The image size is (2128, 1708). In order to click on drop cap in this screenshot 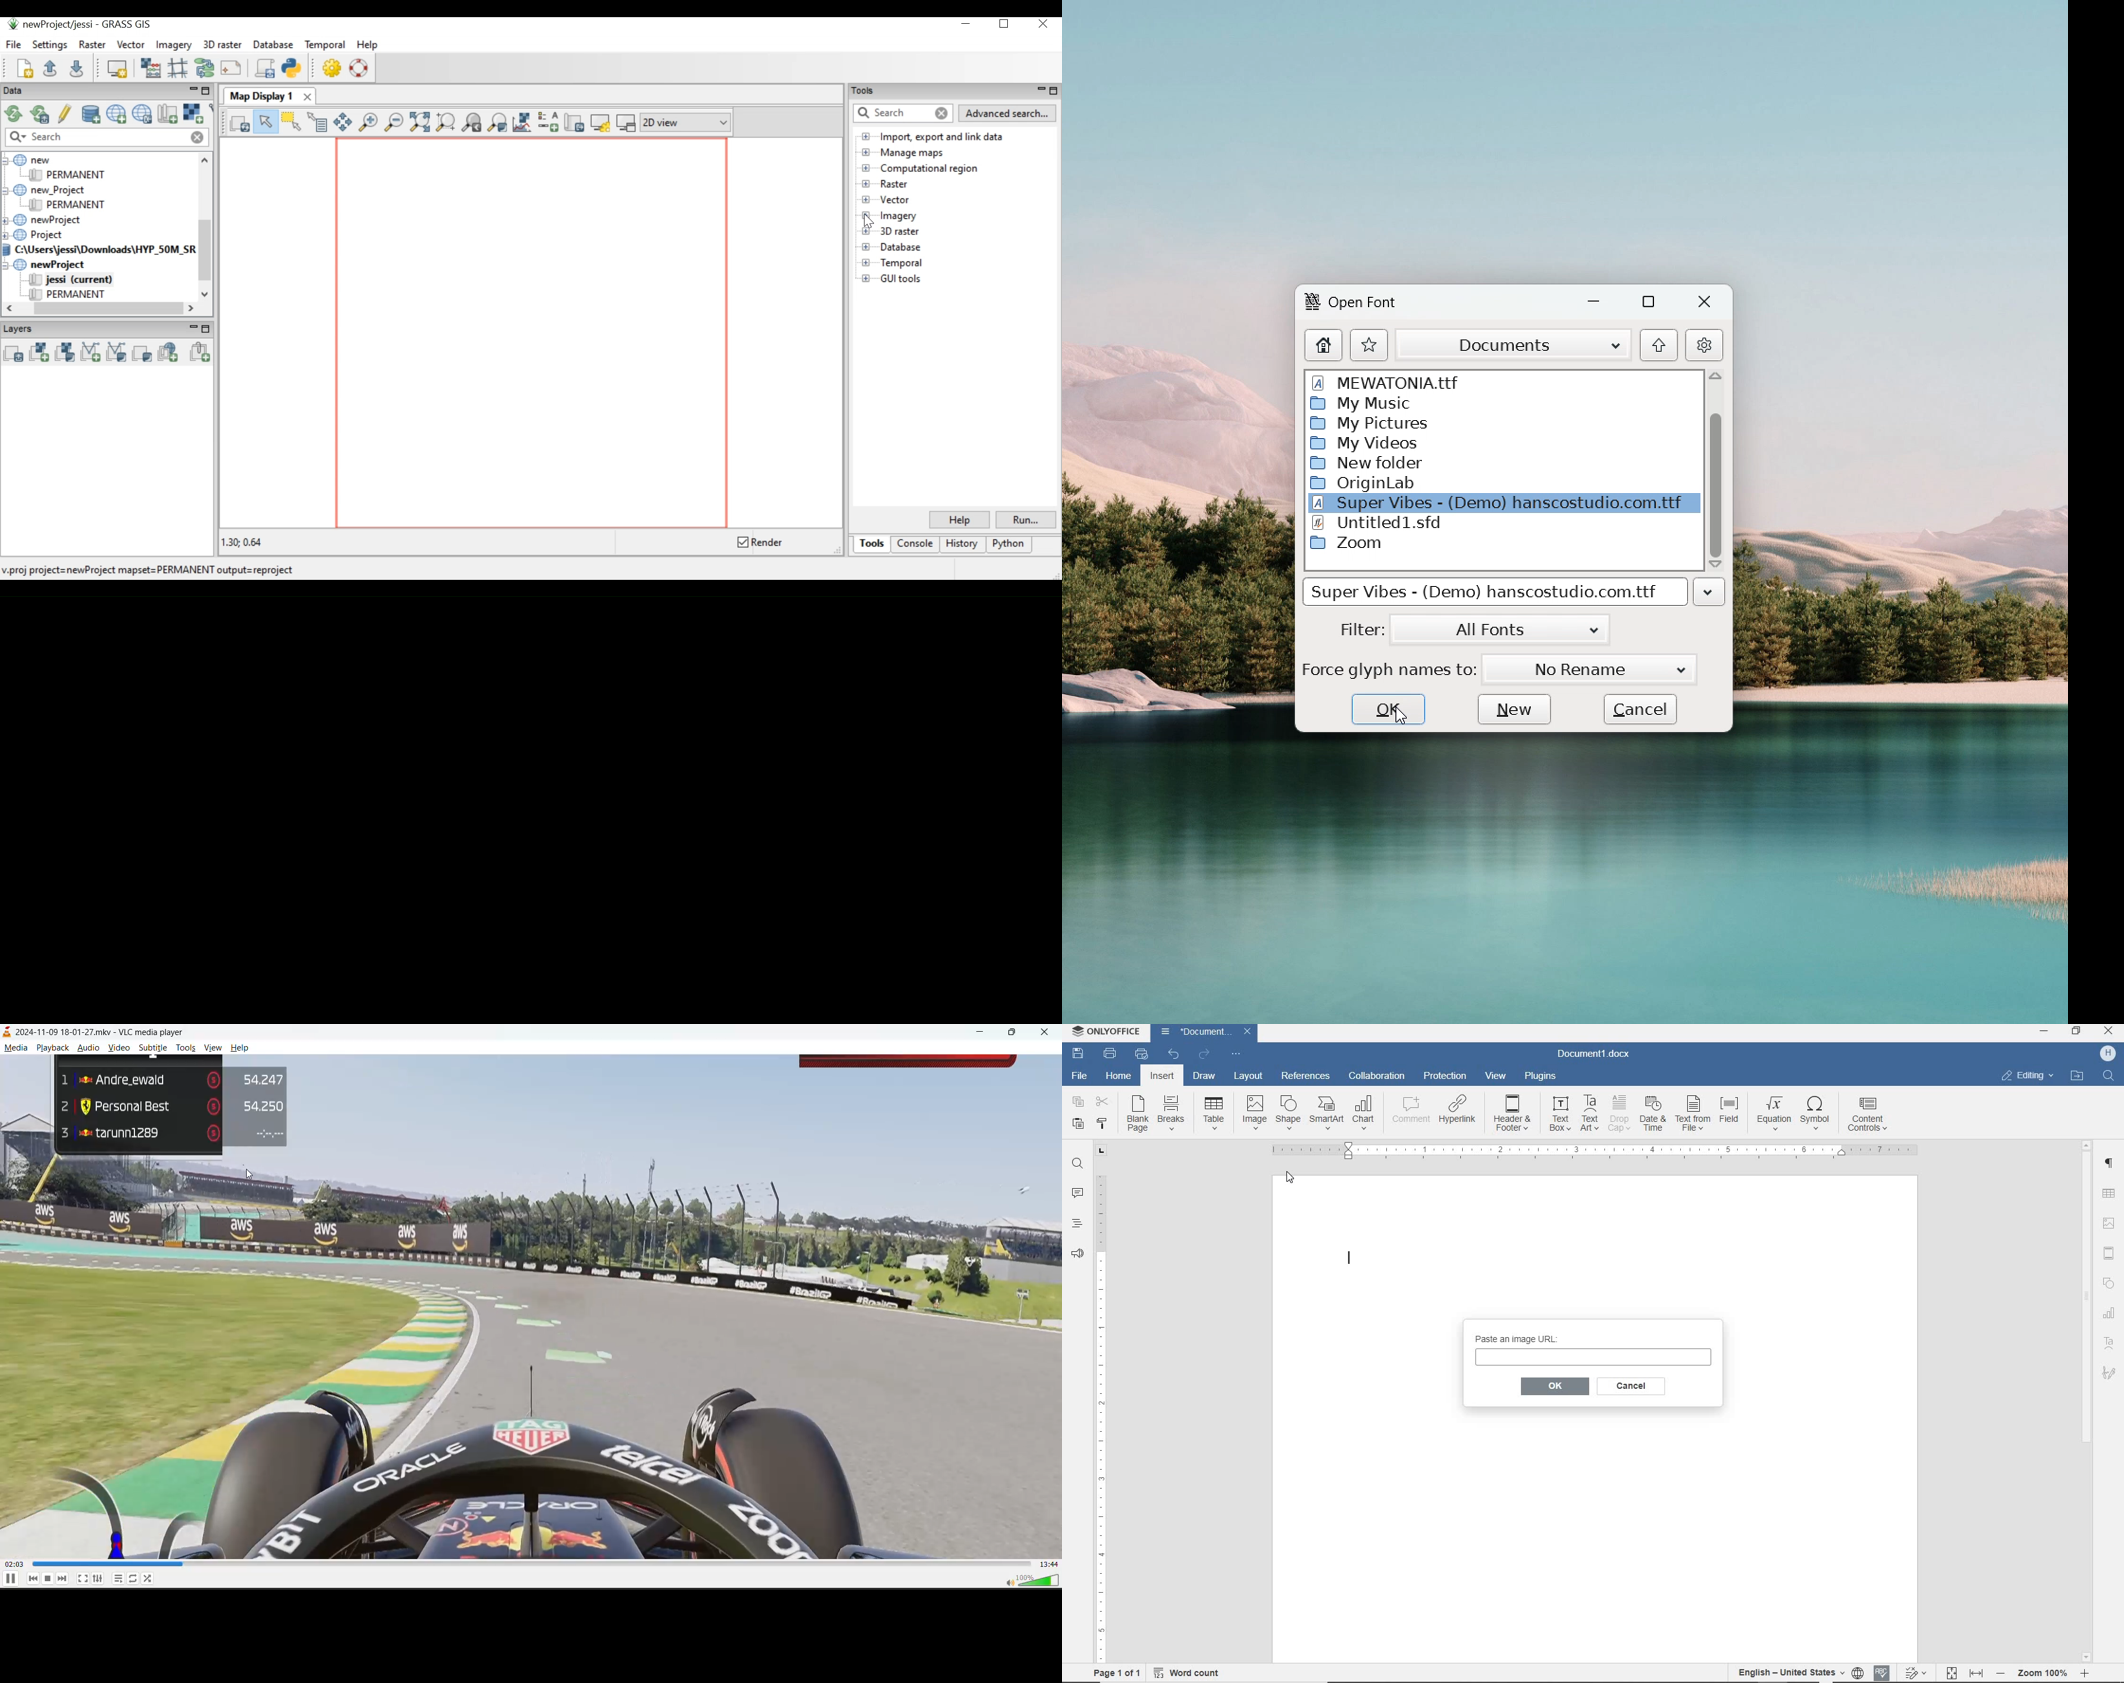, I will do `click(1620, 1113)`.